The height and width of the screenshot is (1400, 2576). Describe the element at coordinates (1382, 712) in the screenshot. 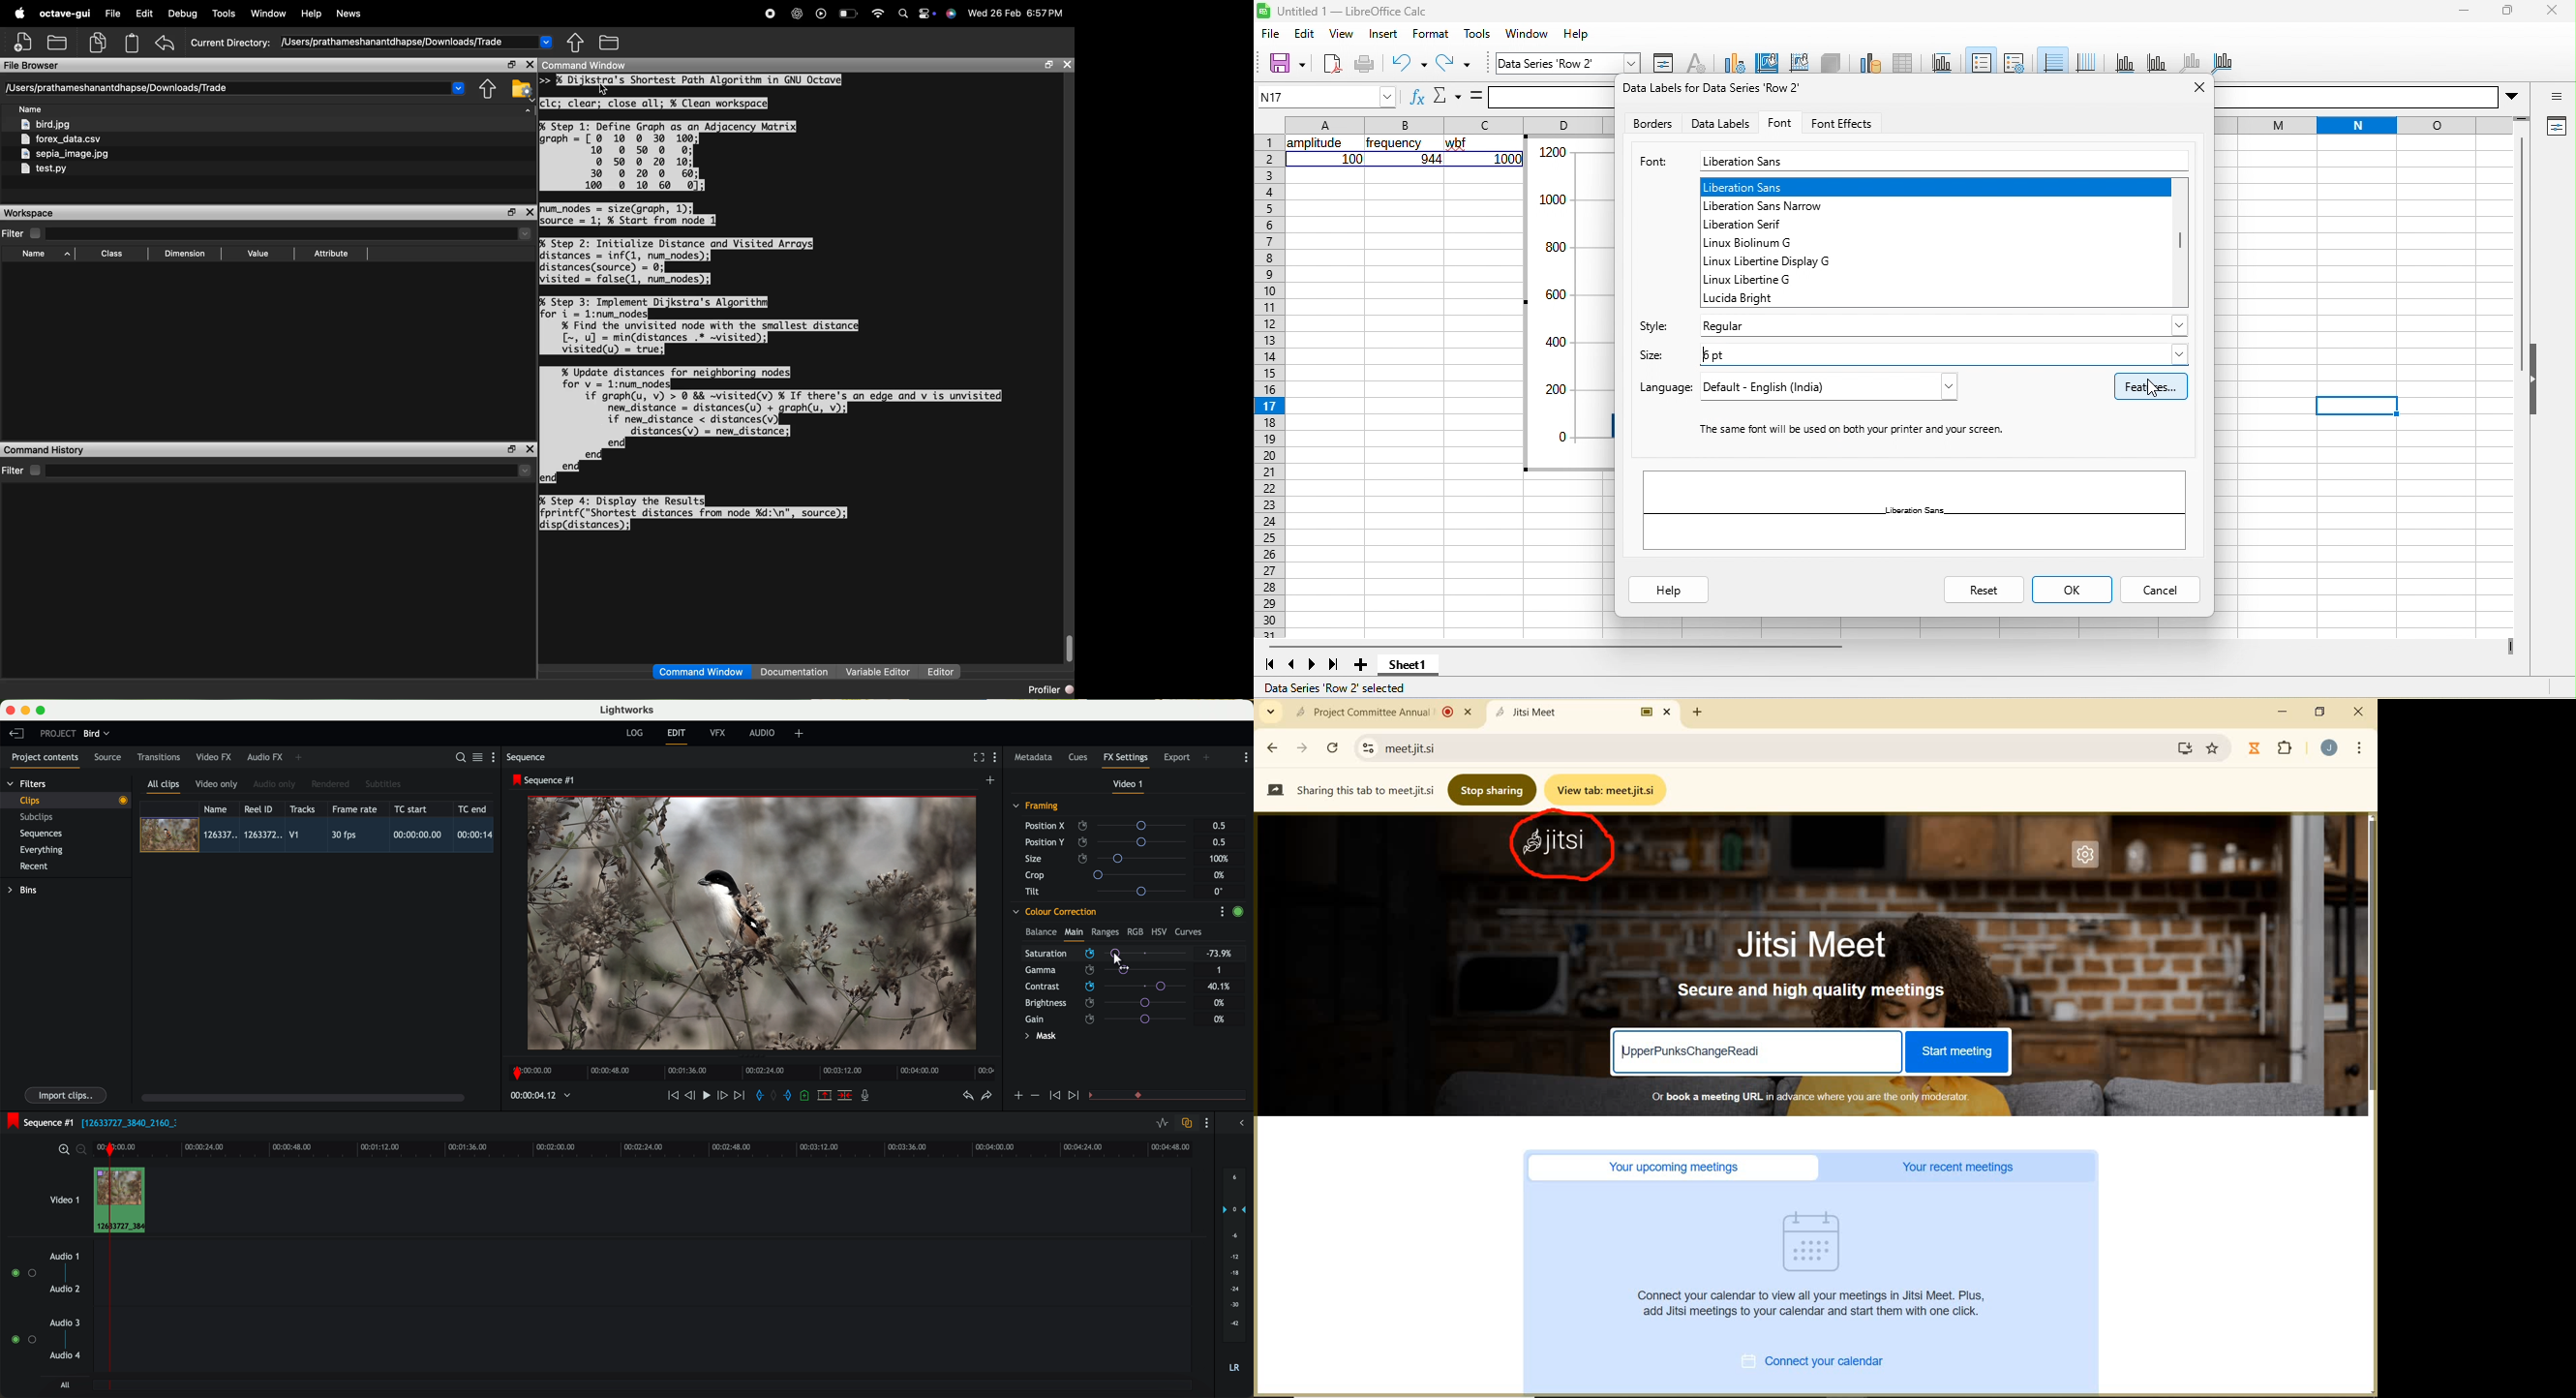

I see `Project Committee Annual` at that location.